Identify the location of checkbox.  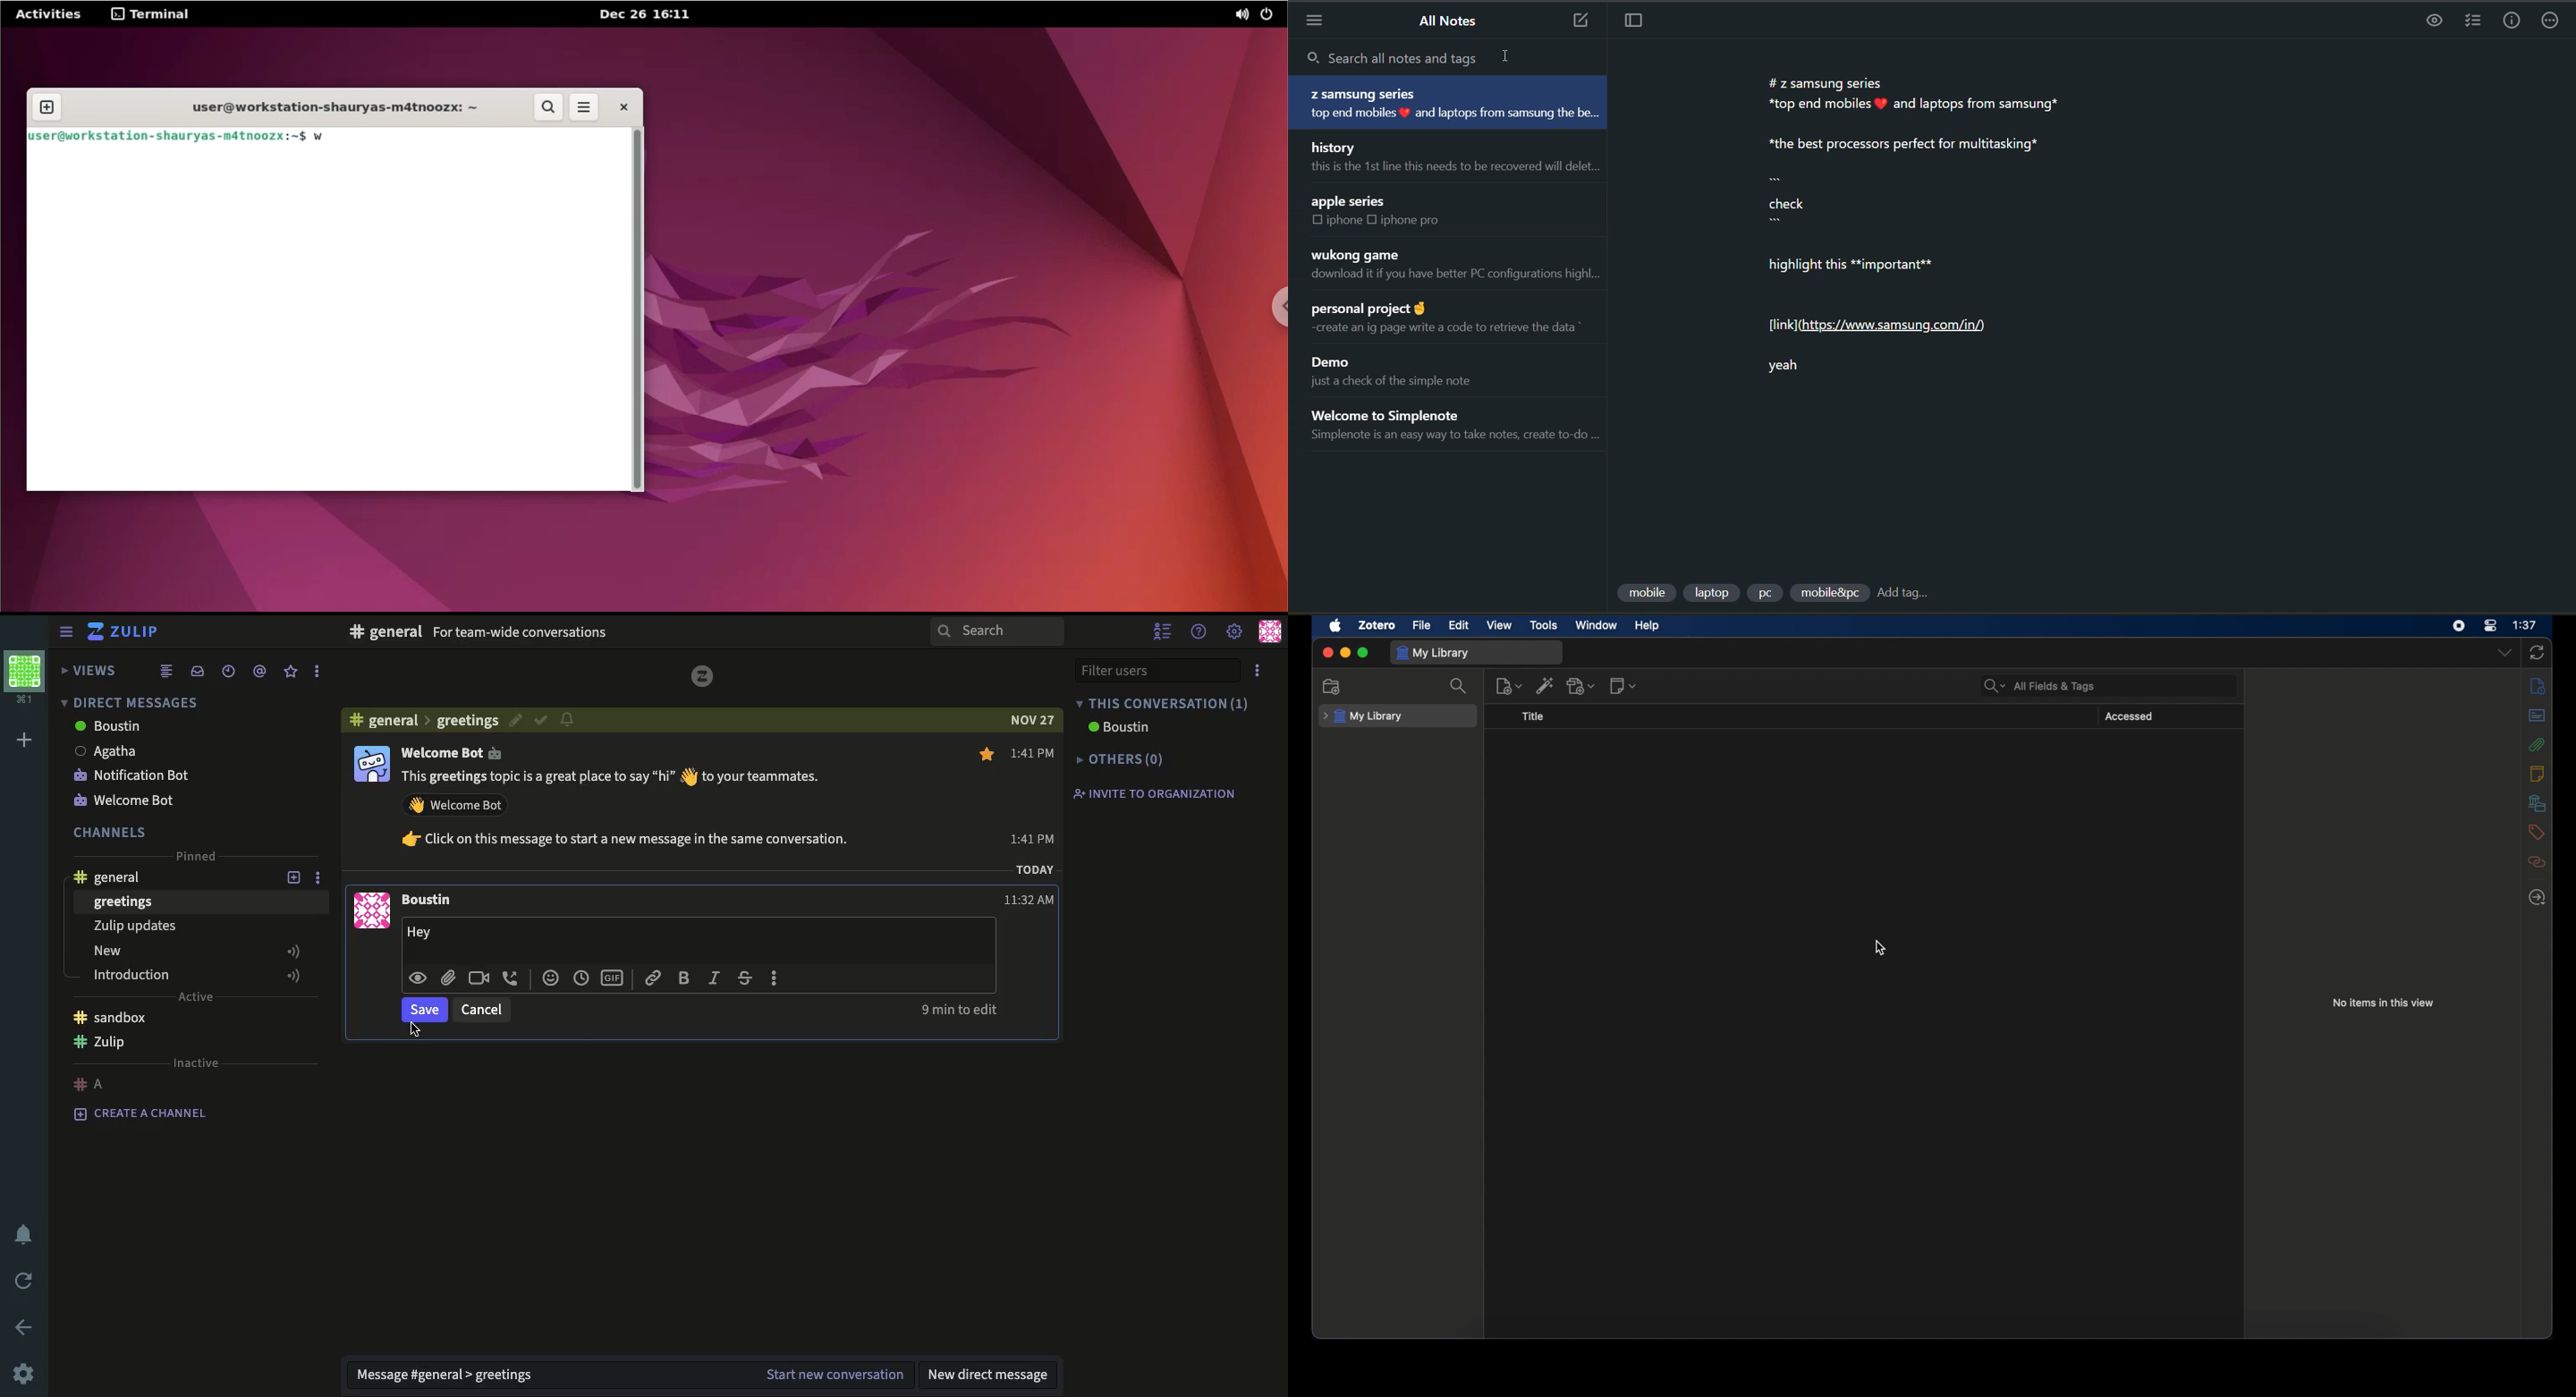
(1372, 219).